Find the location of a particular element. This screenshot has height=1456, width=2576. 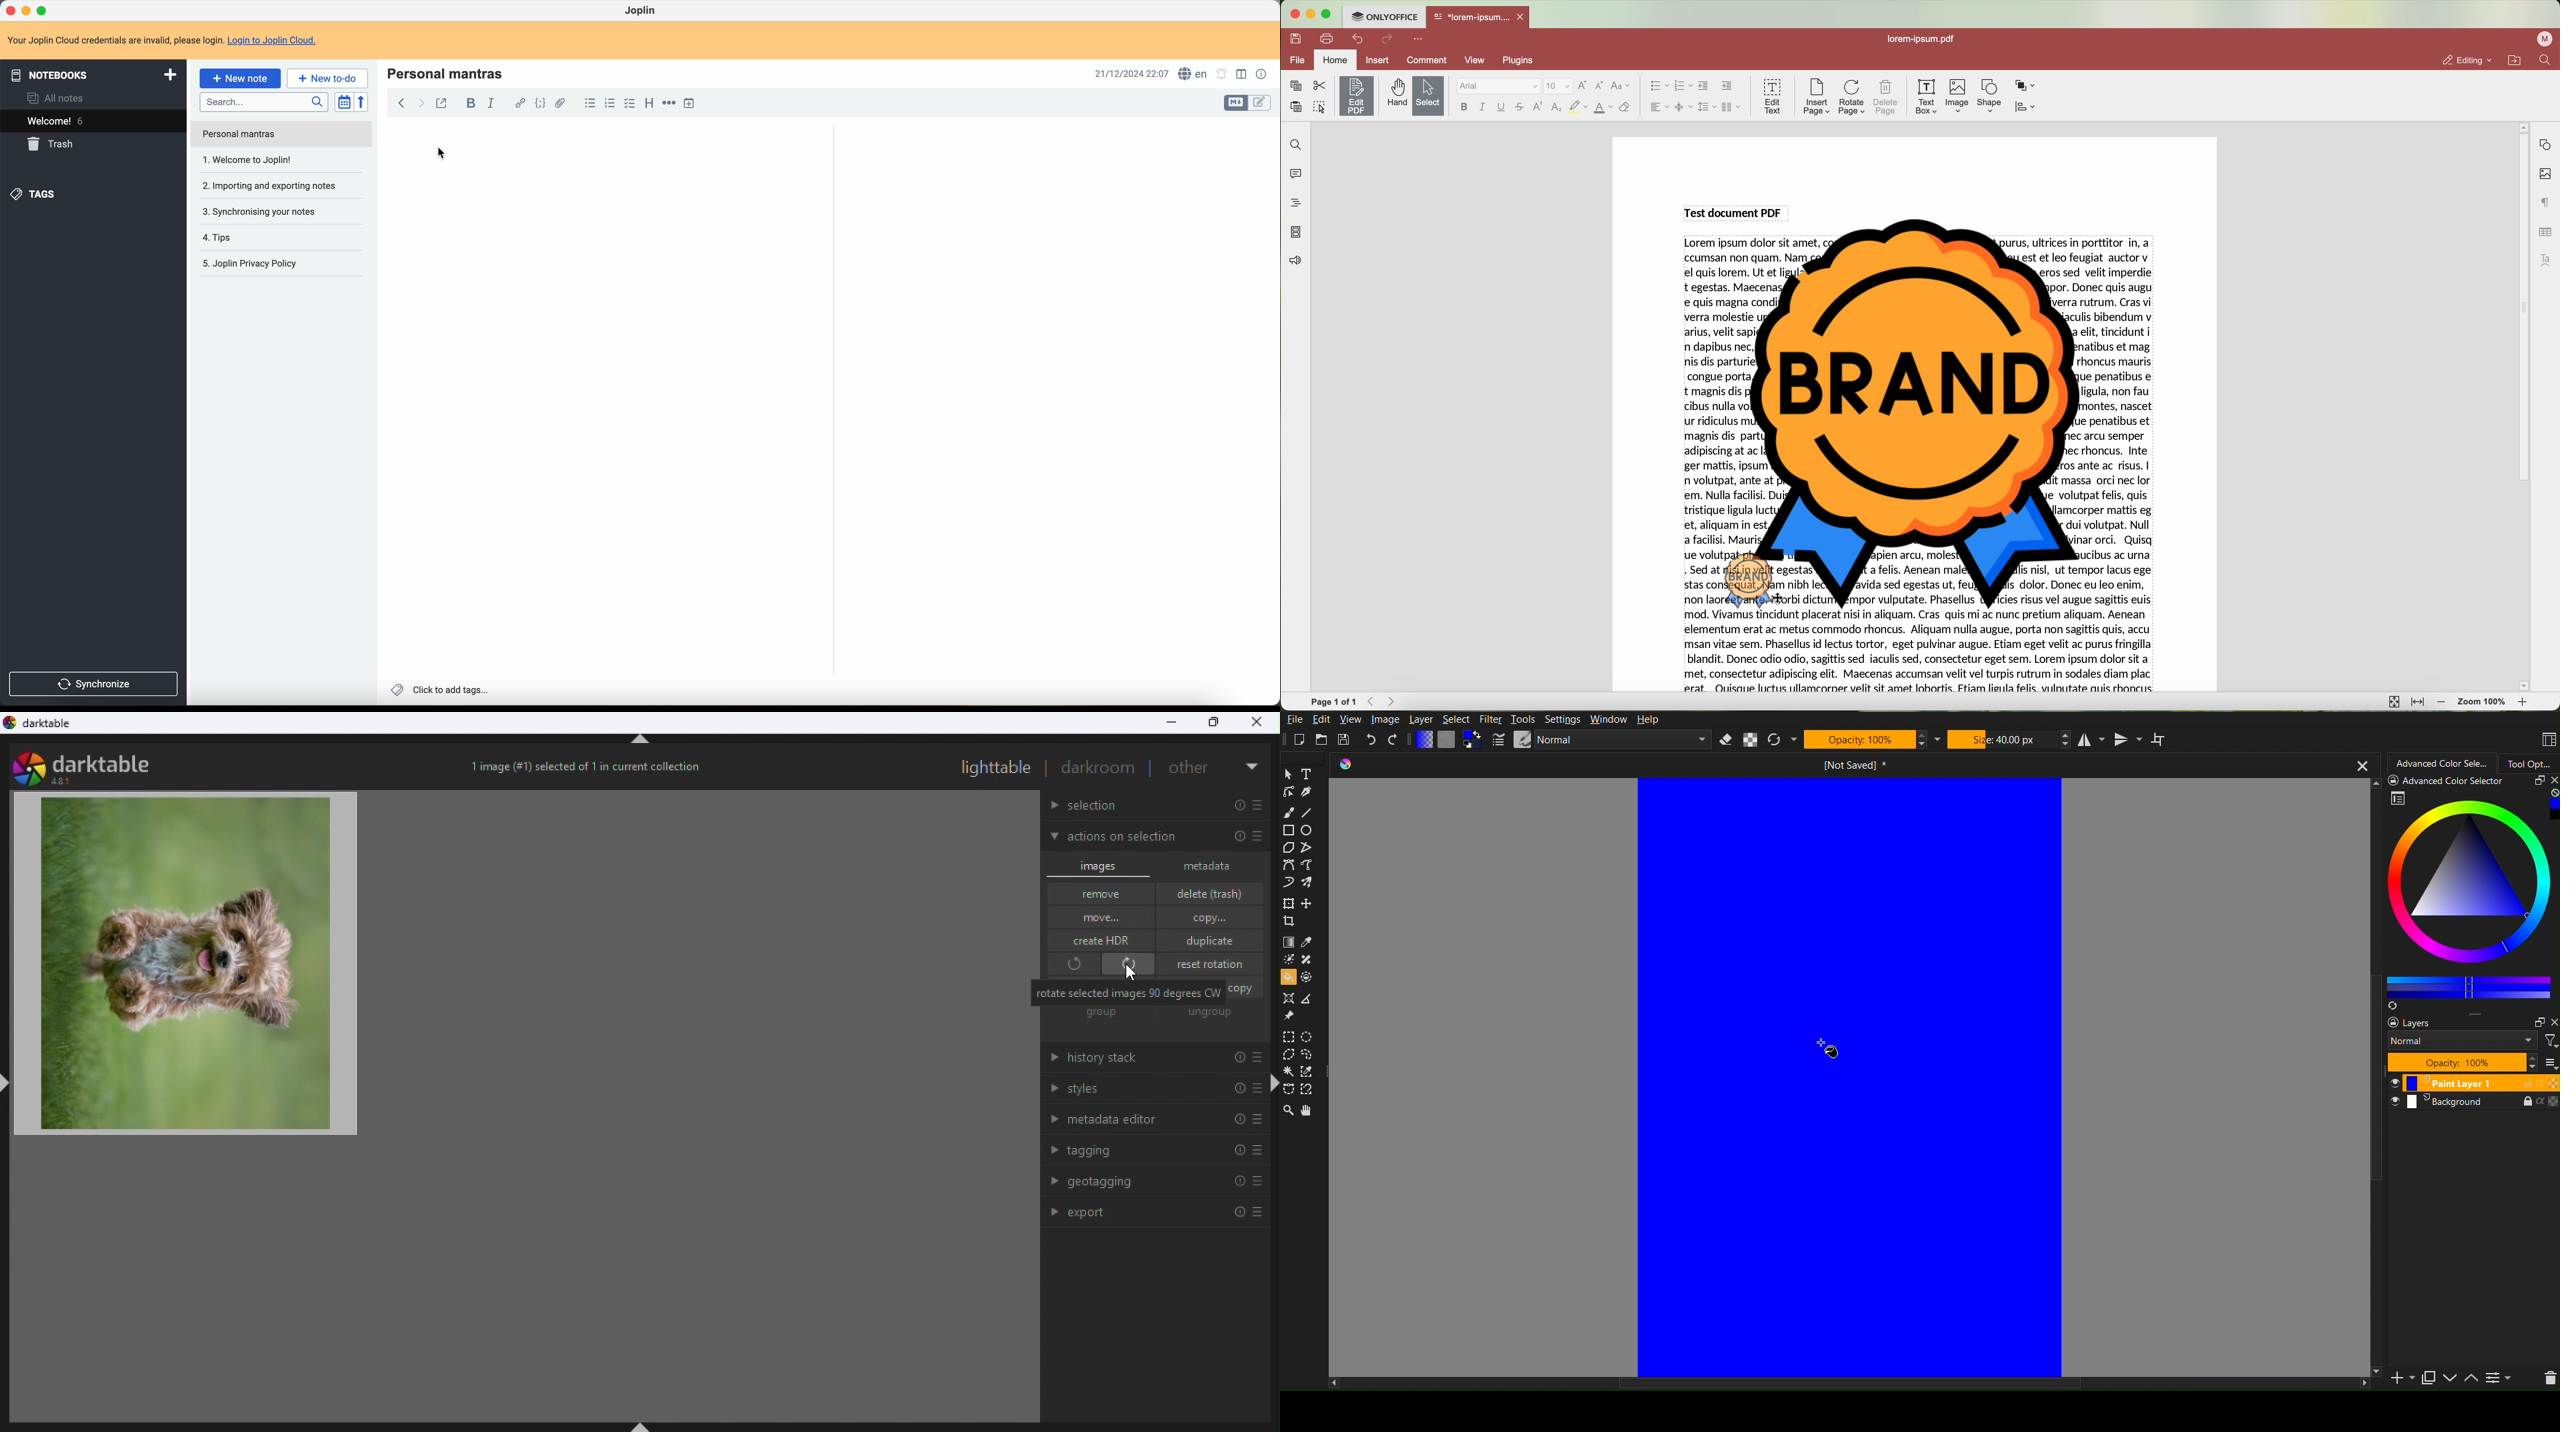

page thumbnails is located at coordinates (1295, 232).